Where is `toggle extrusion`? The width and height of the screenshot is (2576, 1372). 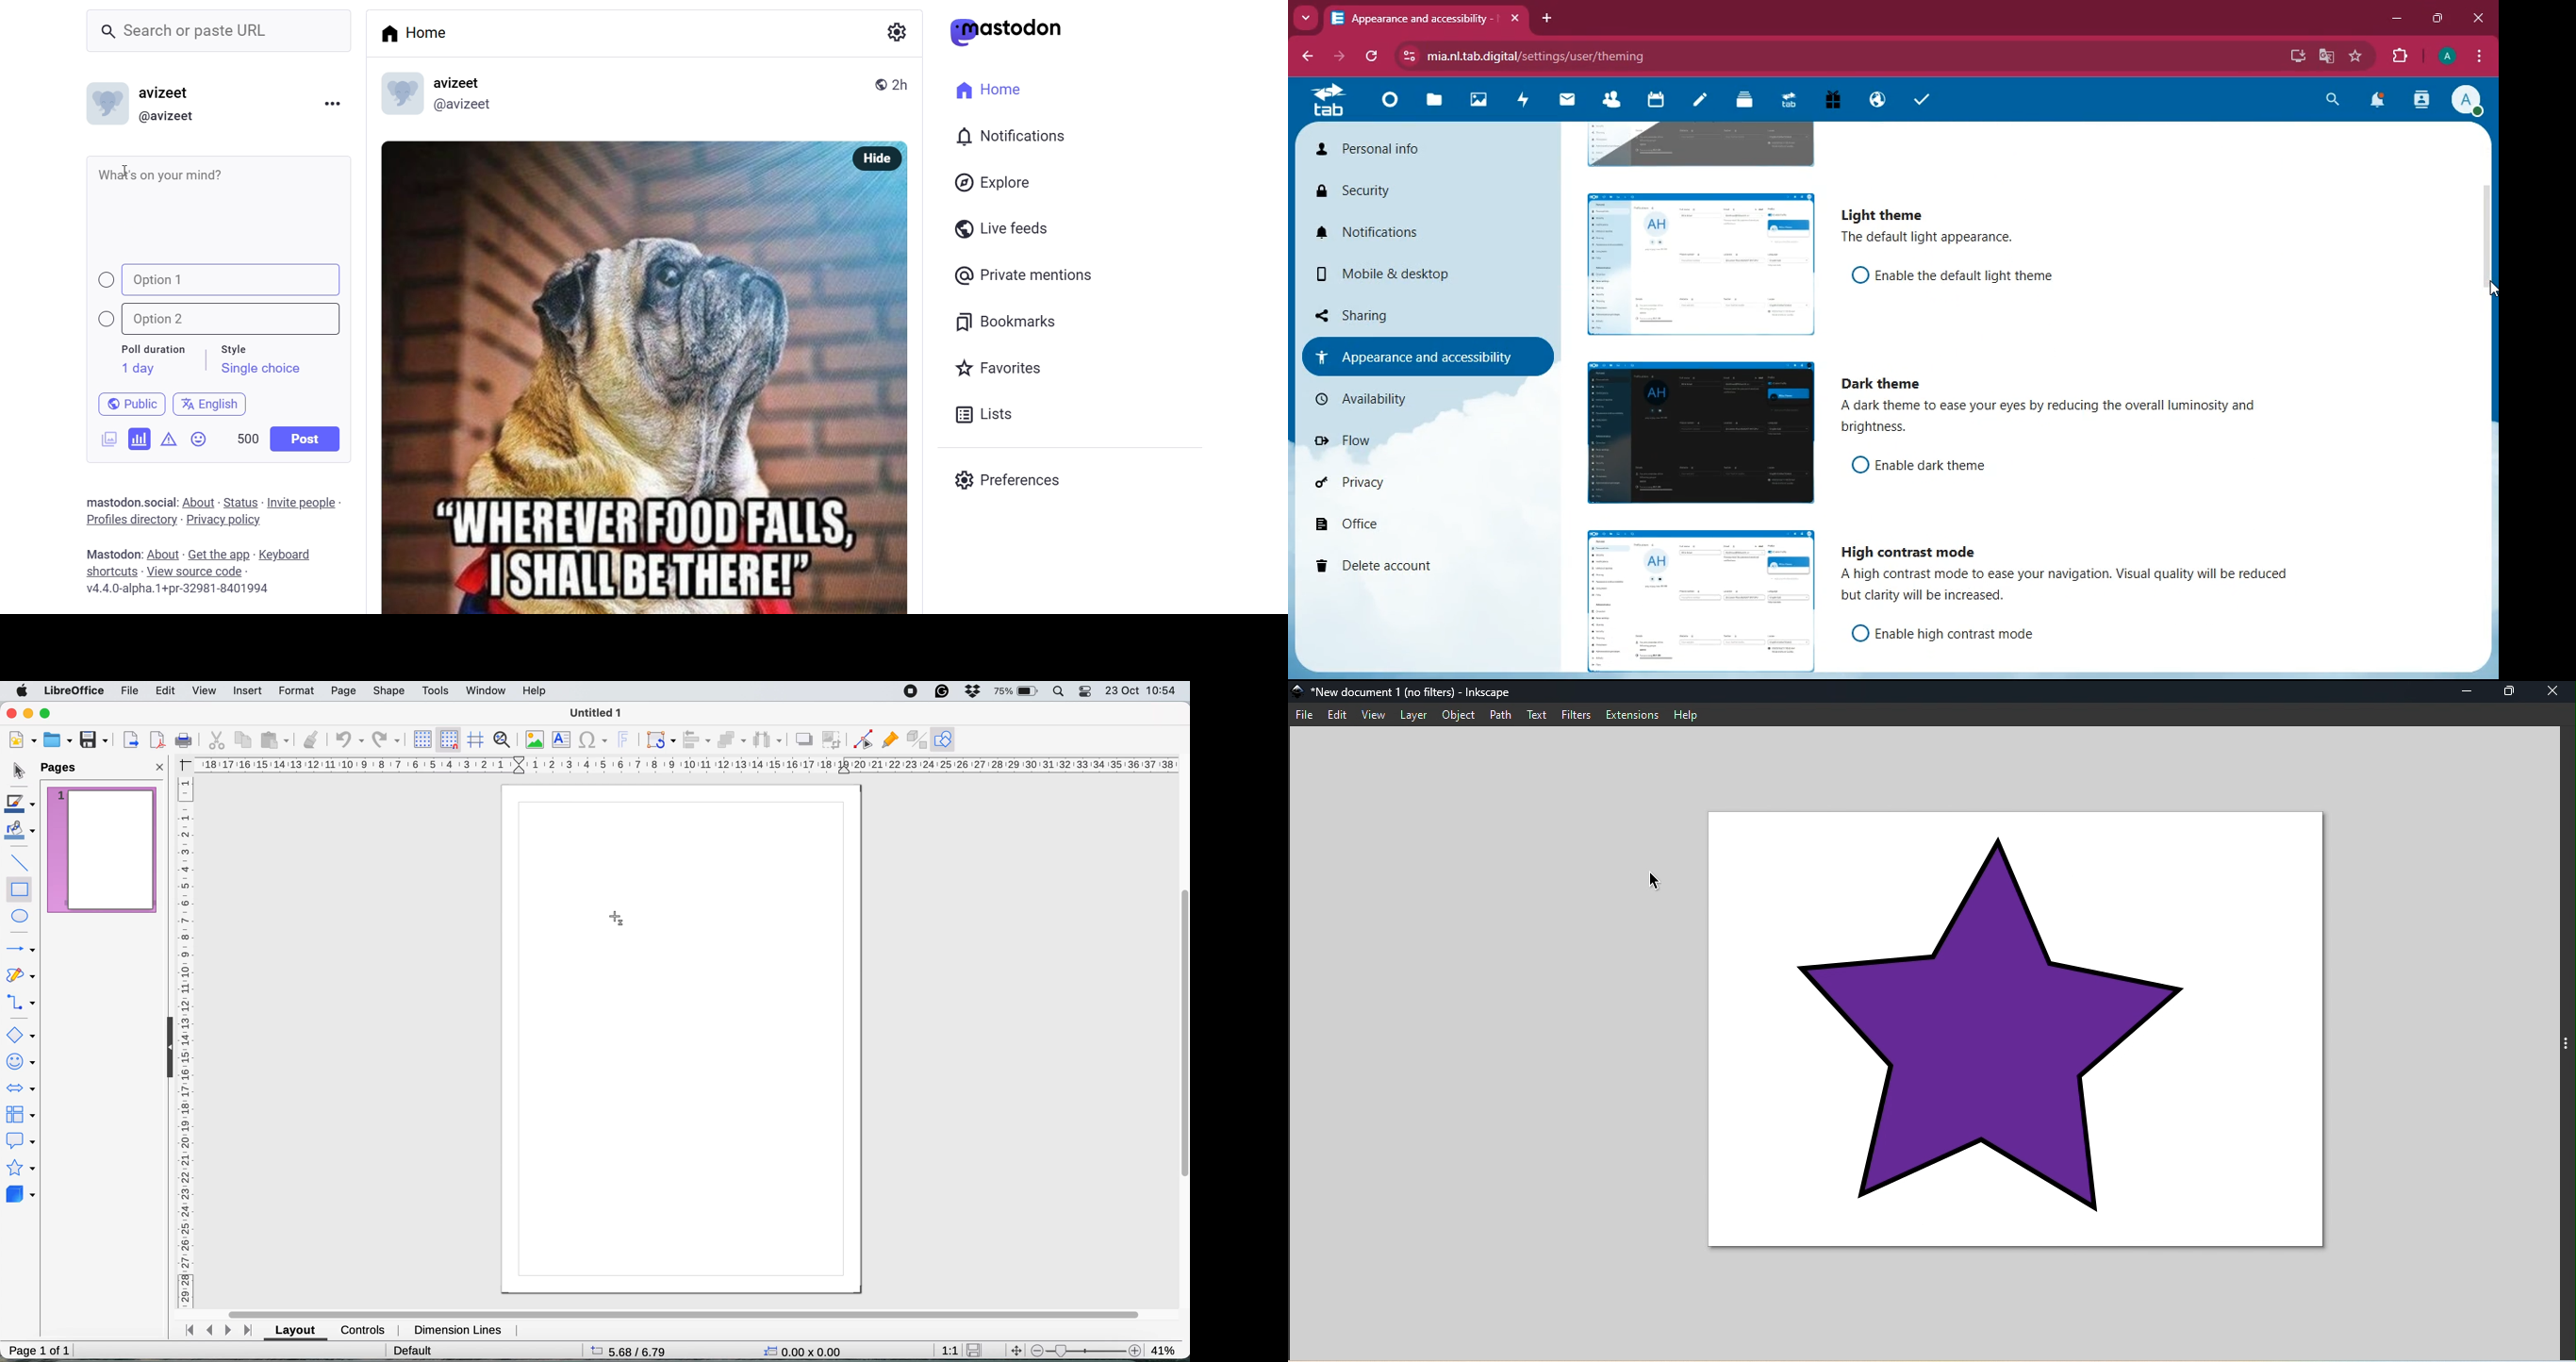 toggle extrusion is located at coordinates (914, 740).